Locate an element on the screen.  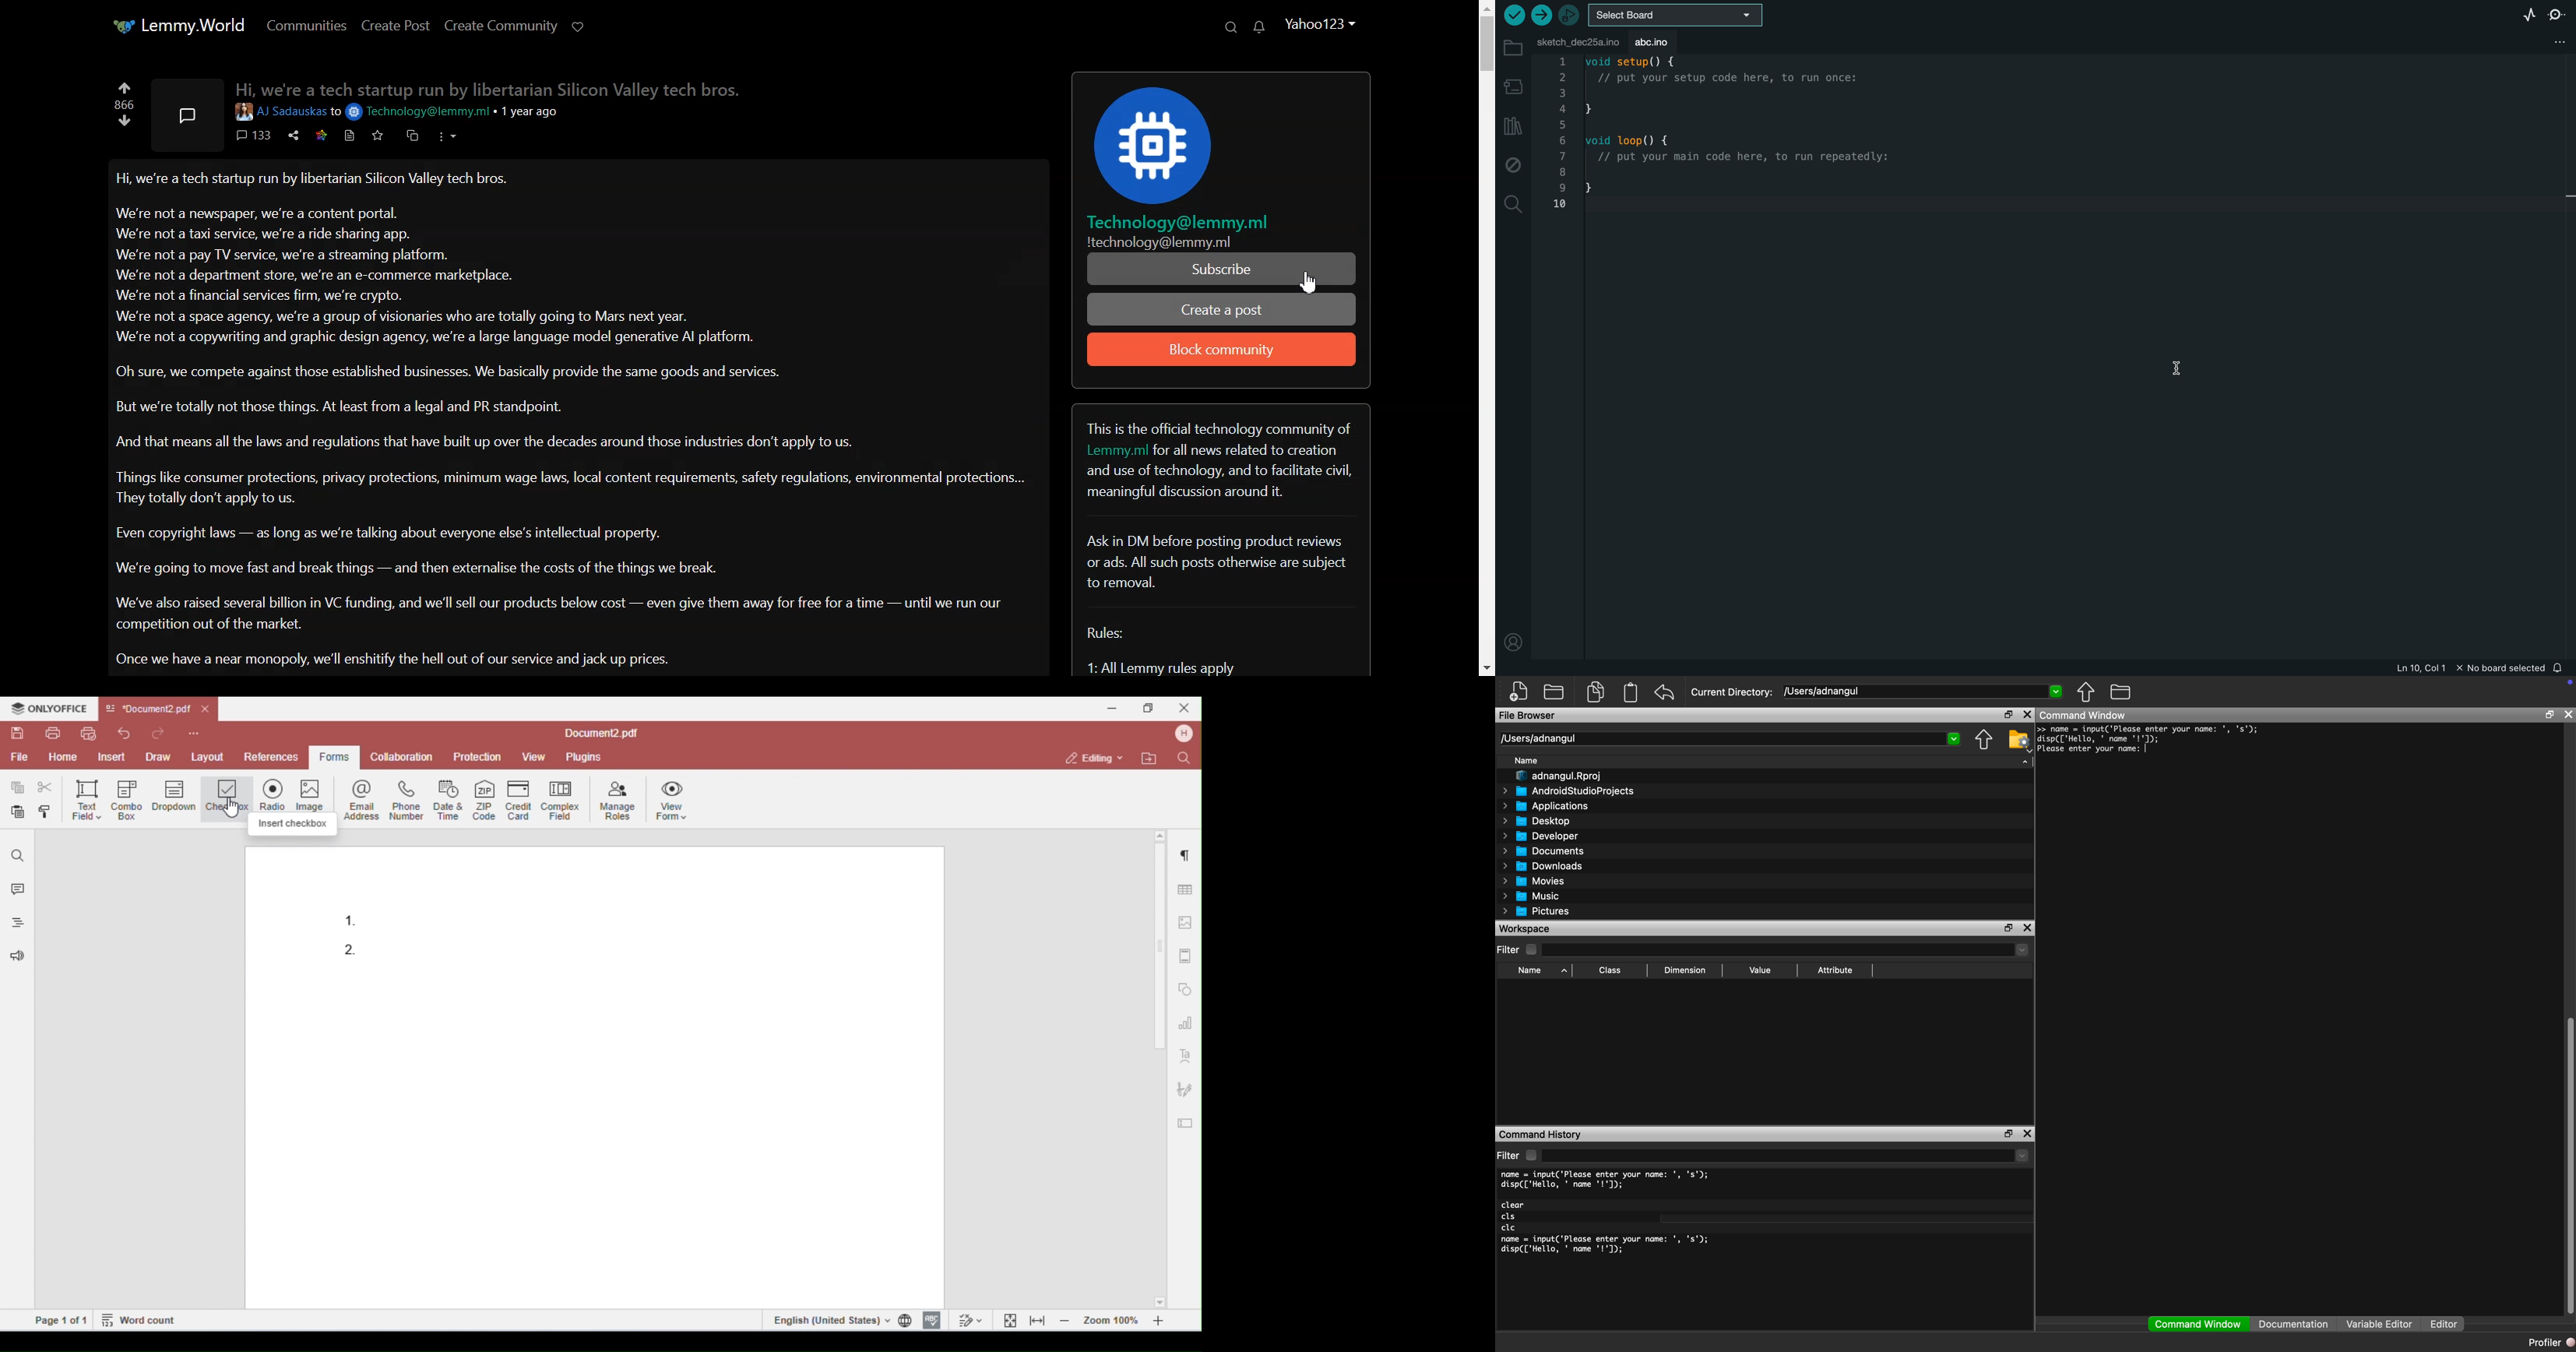
name = input('Please enter your name: ','s');  disp(['Hello, 'name'!']) is located at coordinates (1607, 1247).